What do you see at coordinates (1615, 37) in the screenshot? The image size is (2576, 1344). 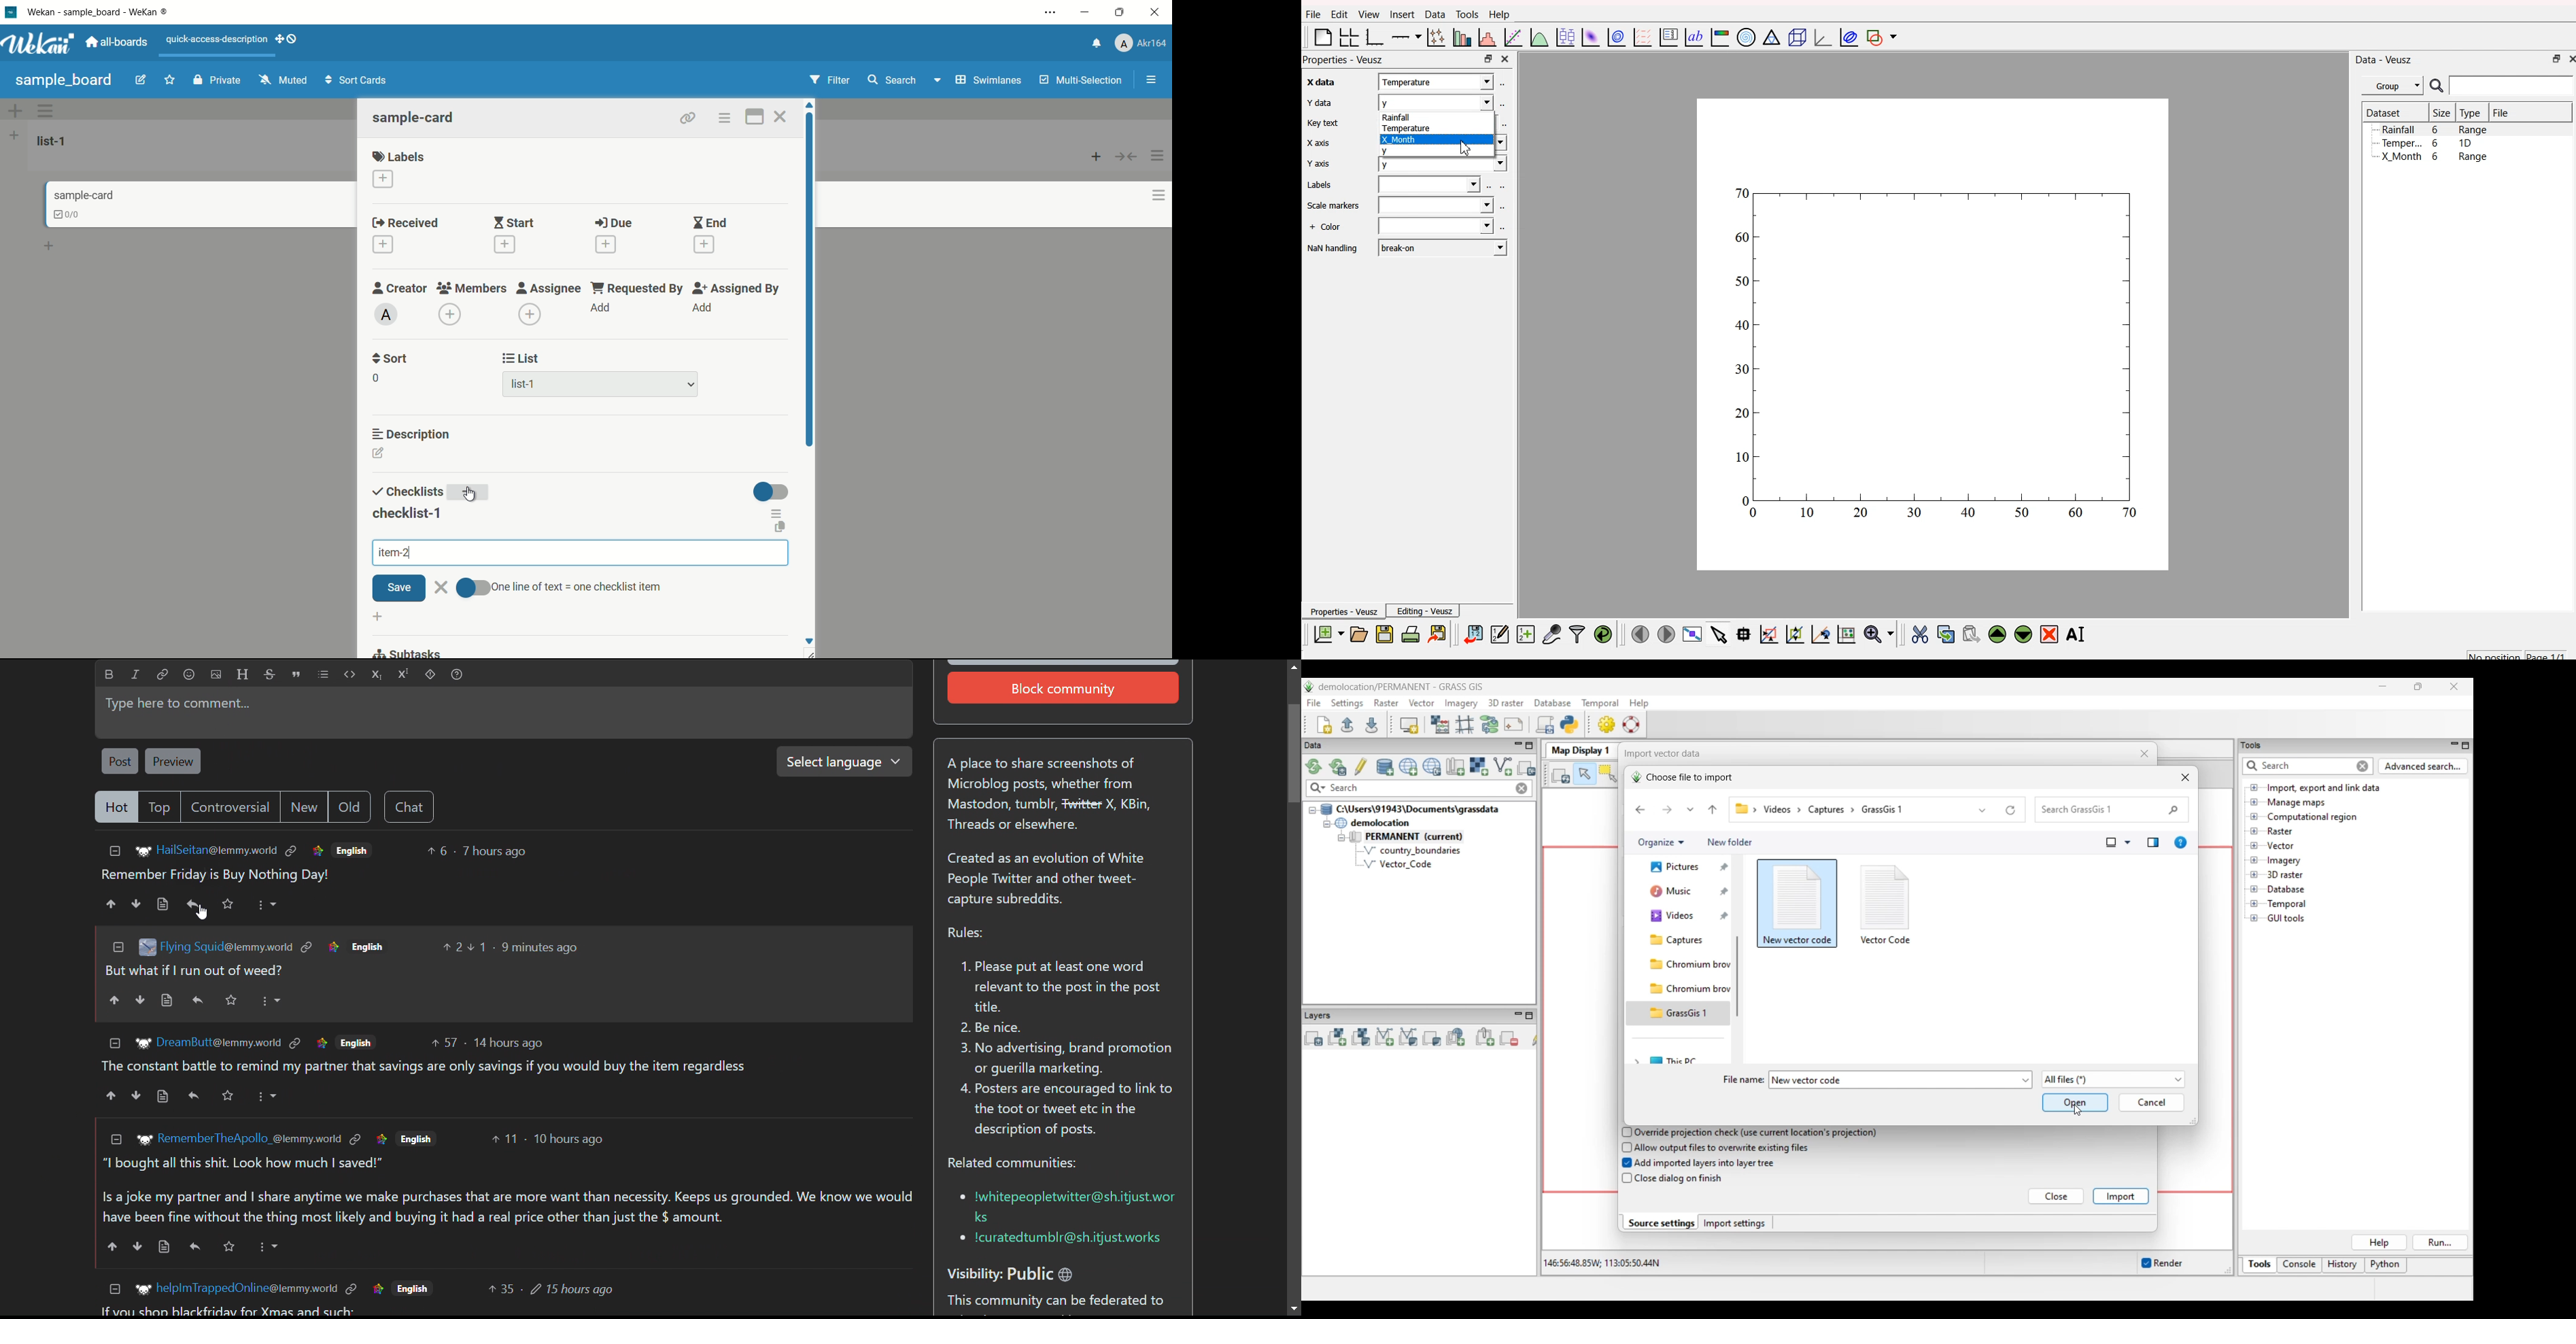 I see `plot data` at bounding box center [1615, 37].